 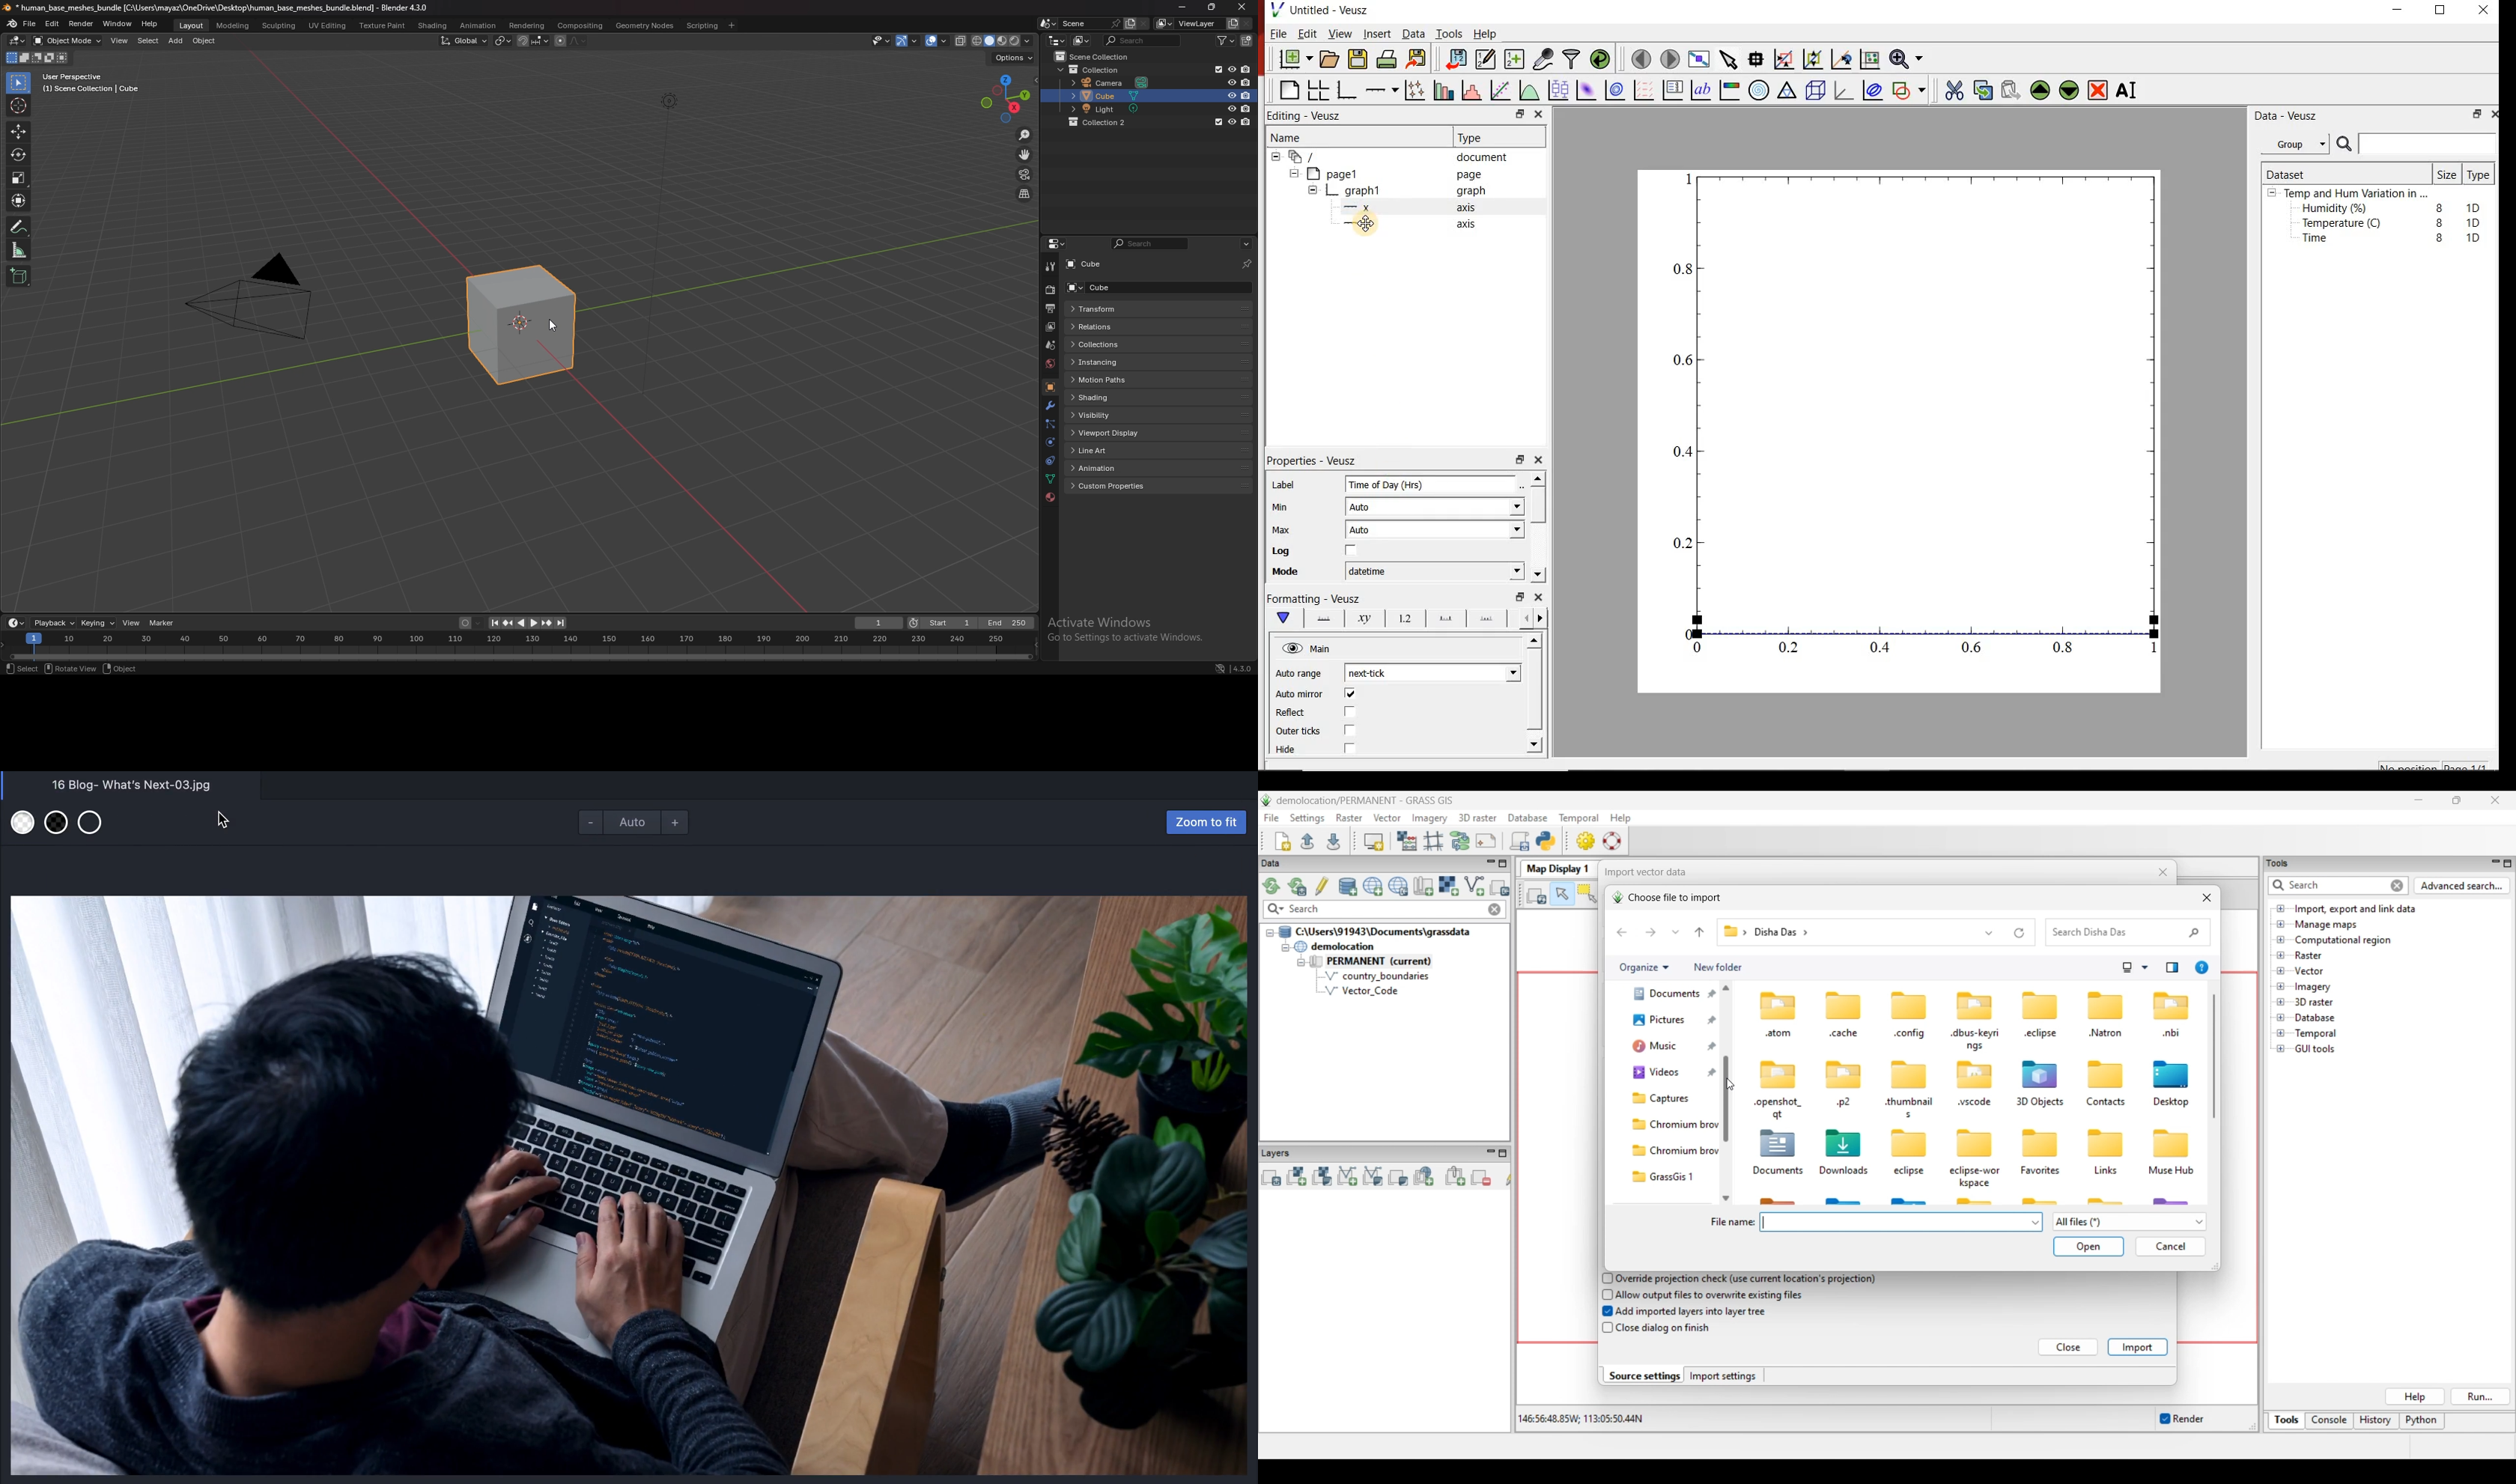 What do you see at coordinates (19, 154) in the screenshot?
I see `rotate` at bounding box center [19, 154].